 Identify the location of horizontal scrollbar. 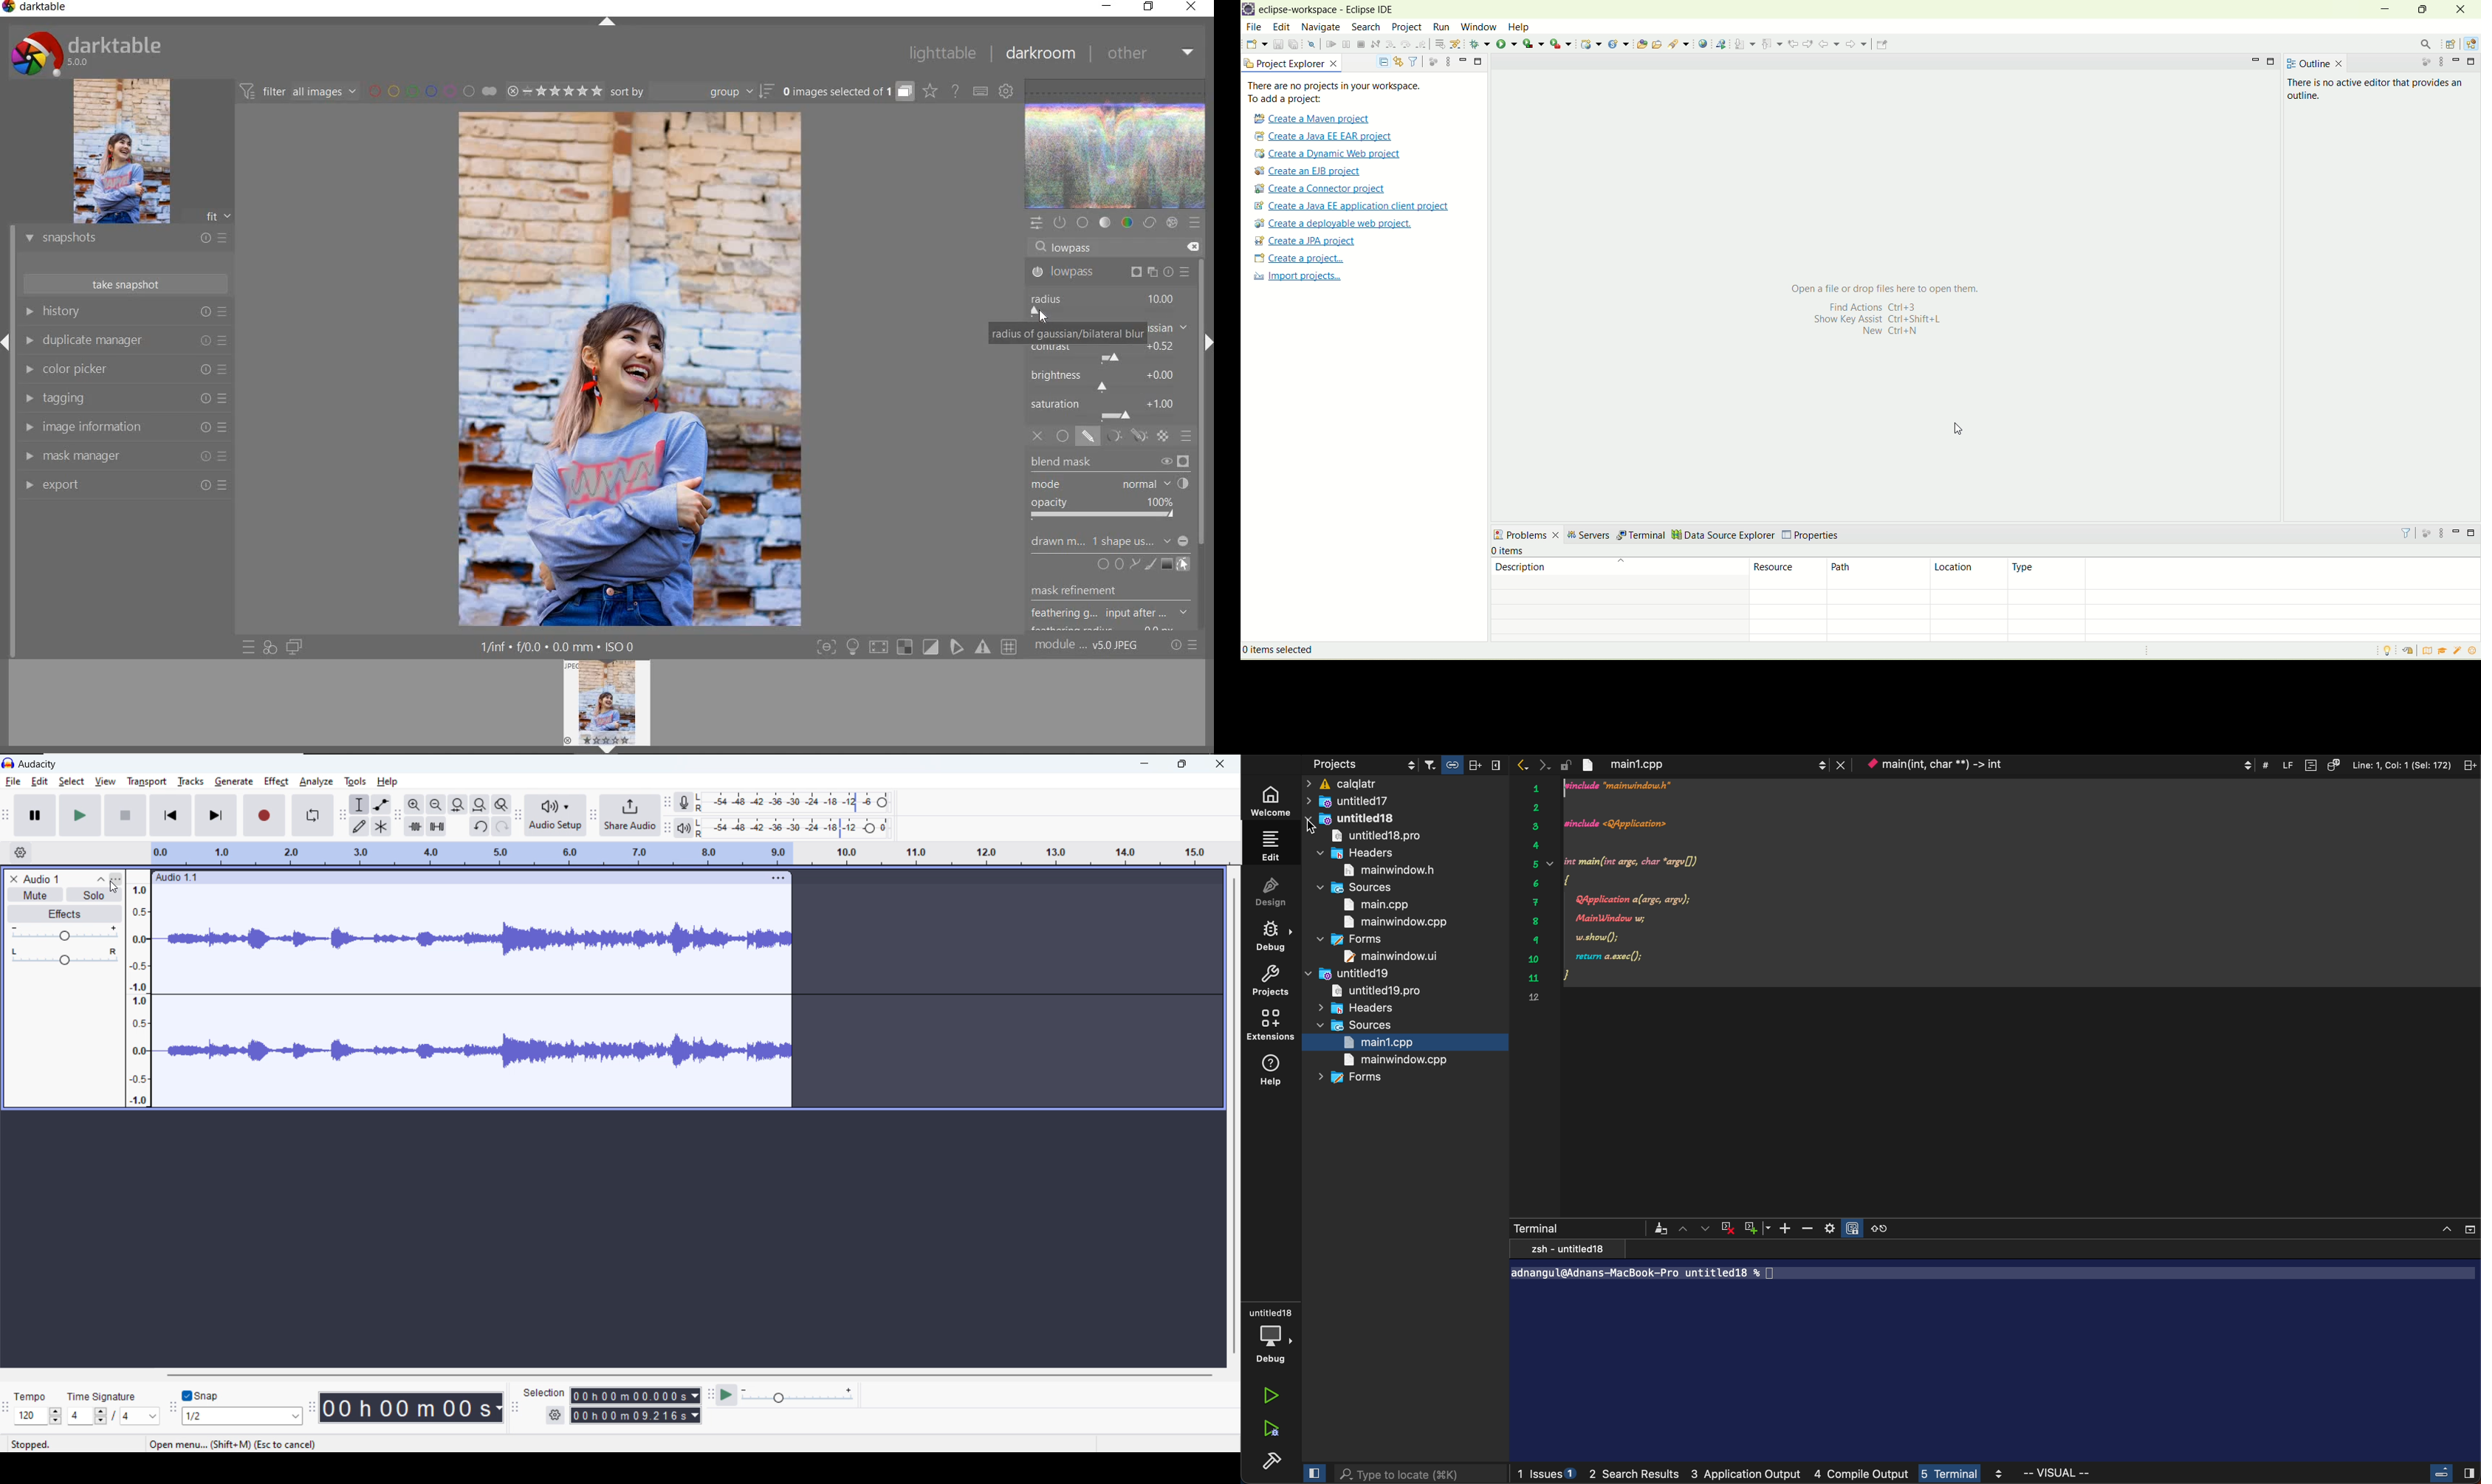
(687, 1375).